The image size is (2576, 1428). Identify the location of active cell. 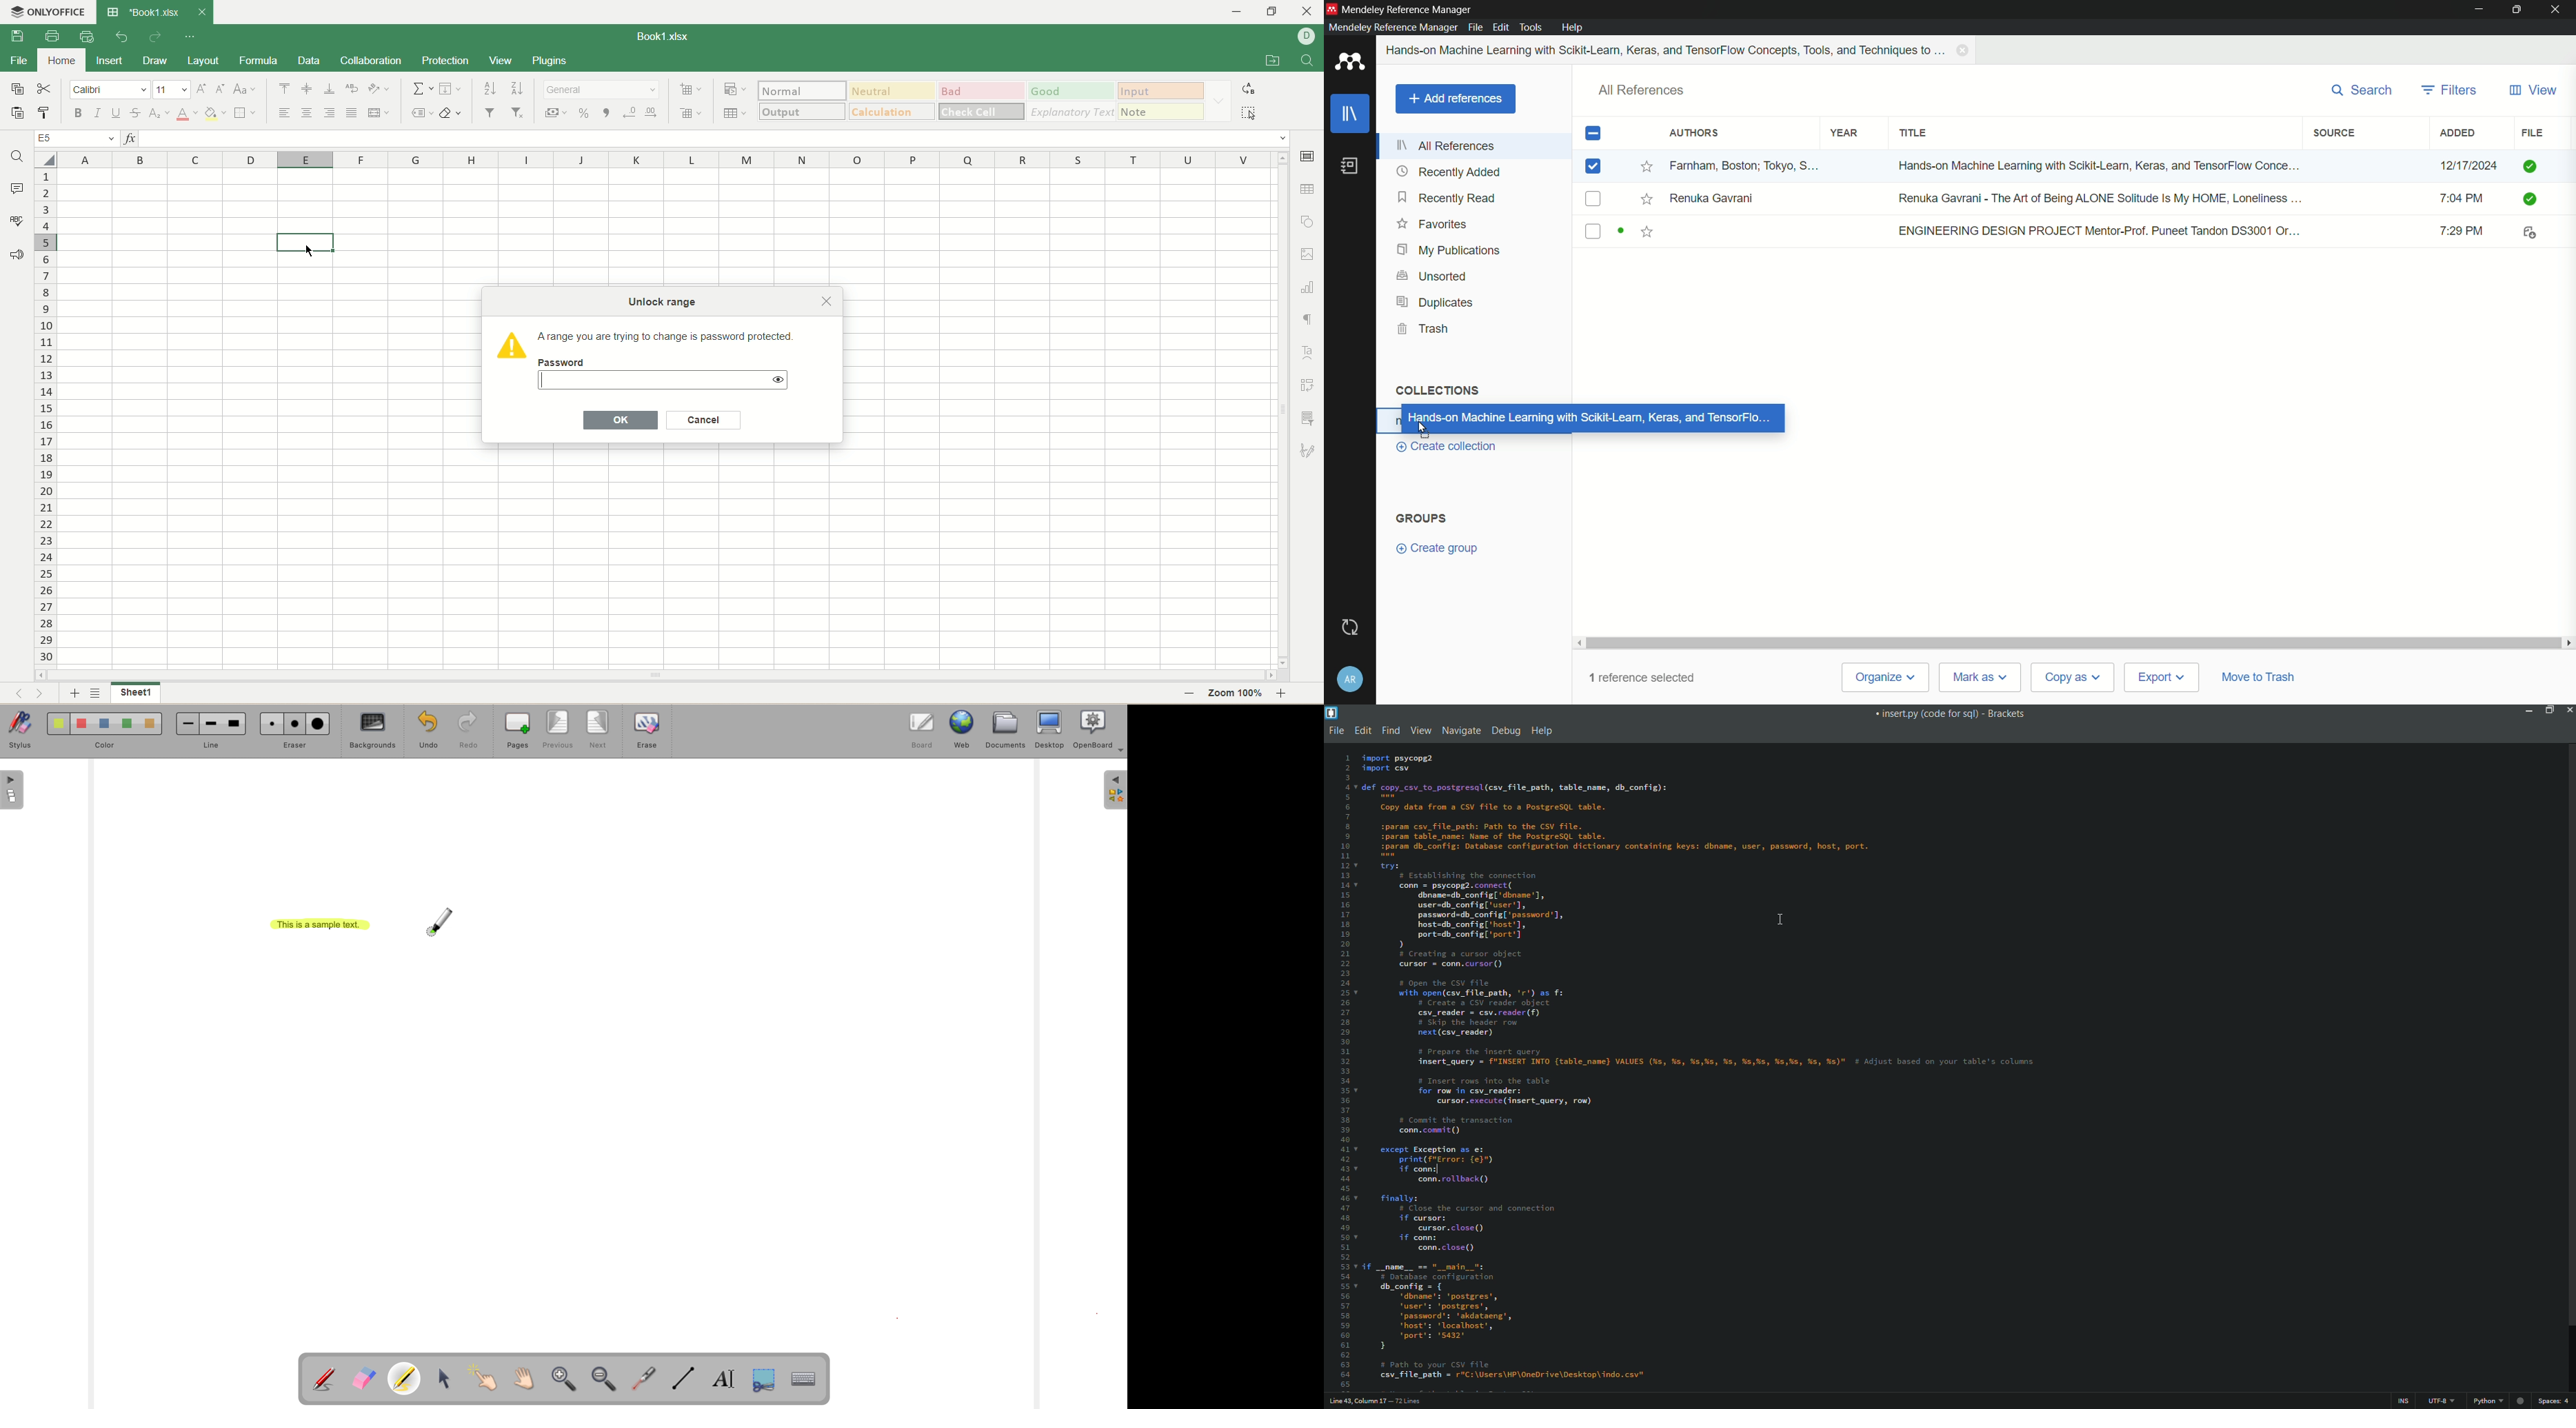
(307, 243).